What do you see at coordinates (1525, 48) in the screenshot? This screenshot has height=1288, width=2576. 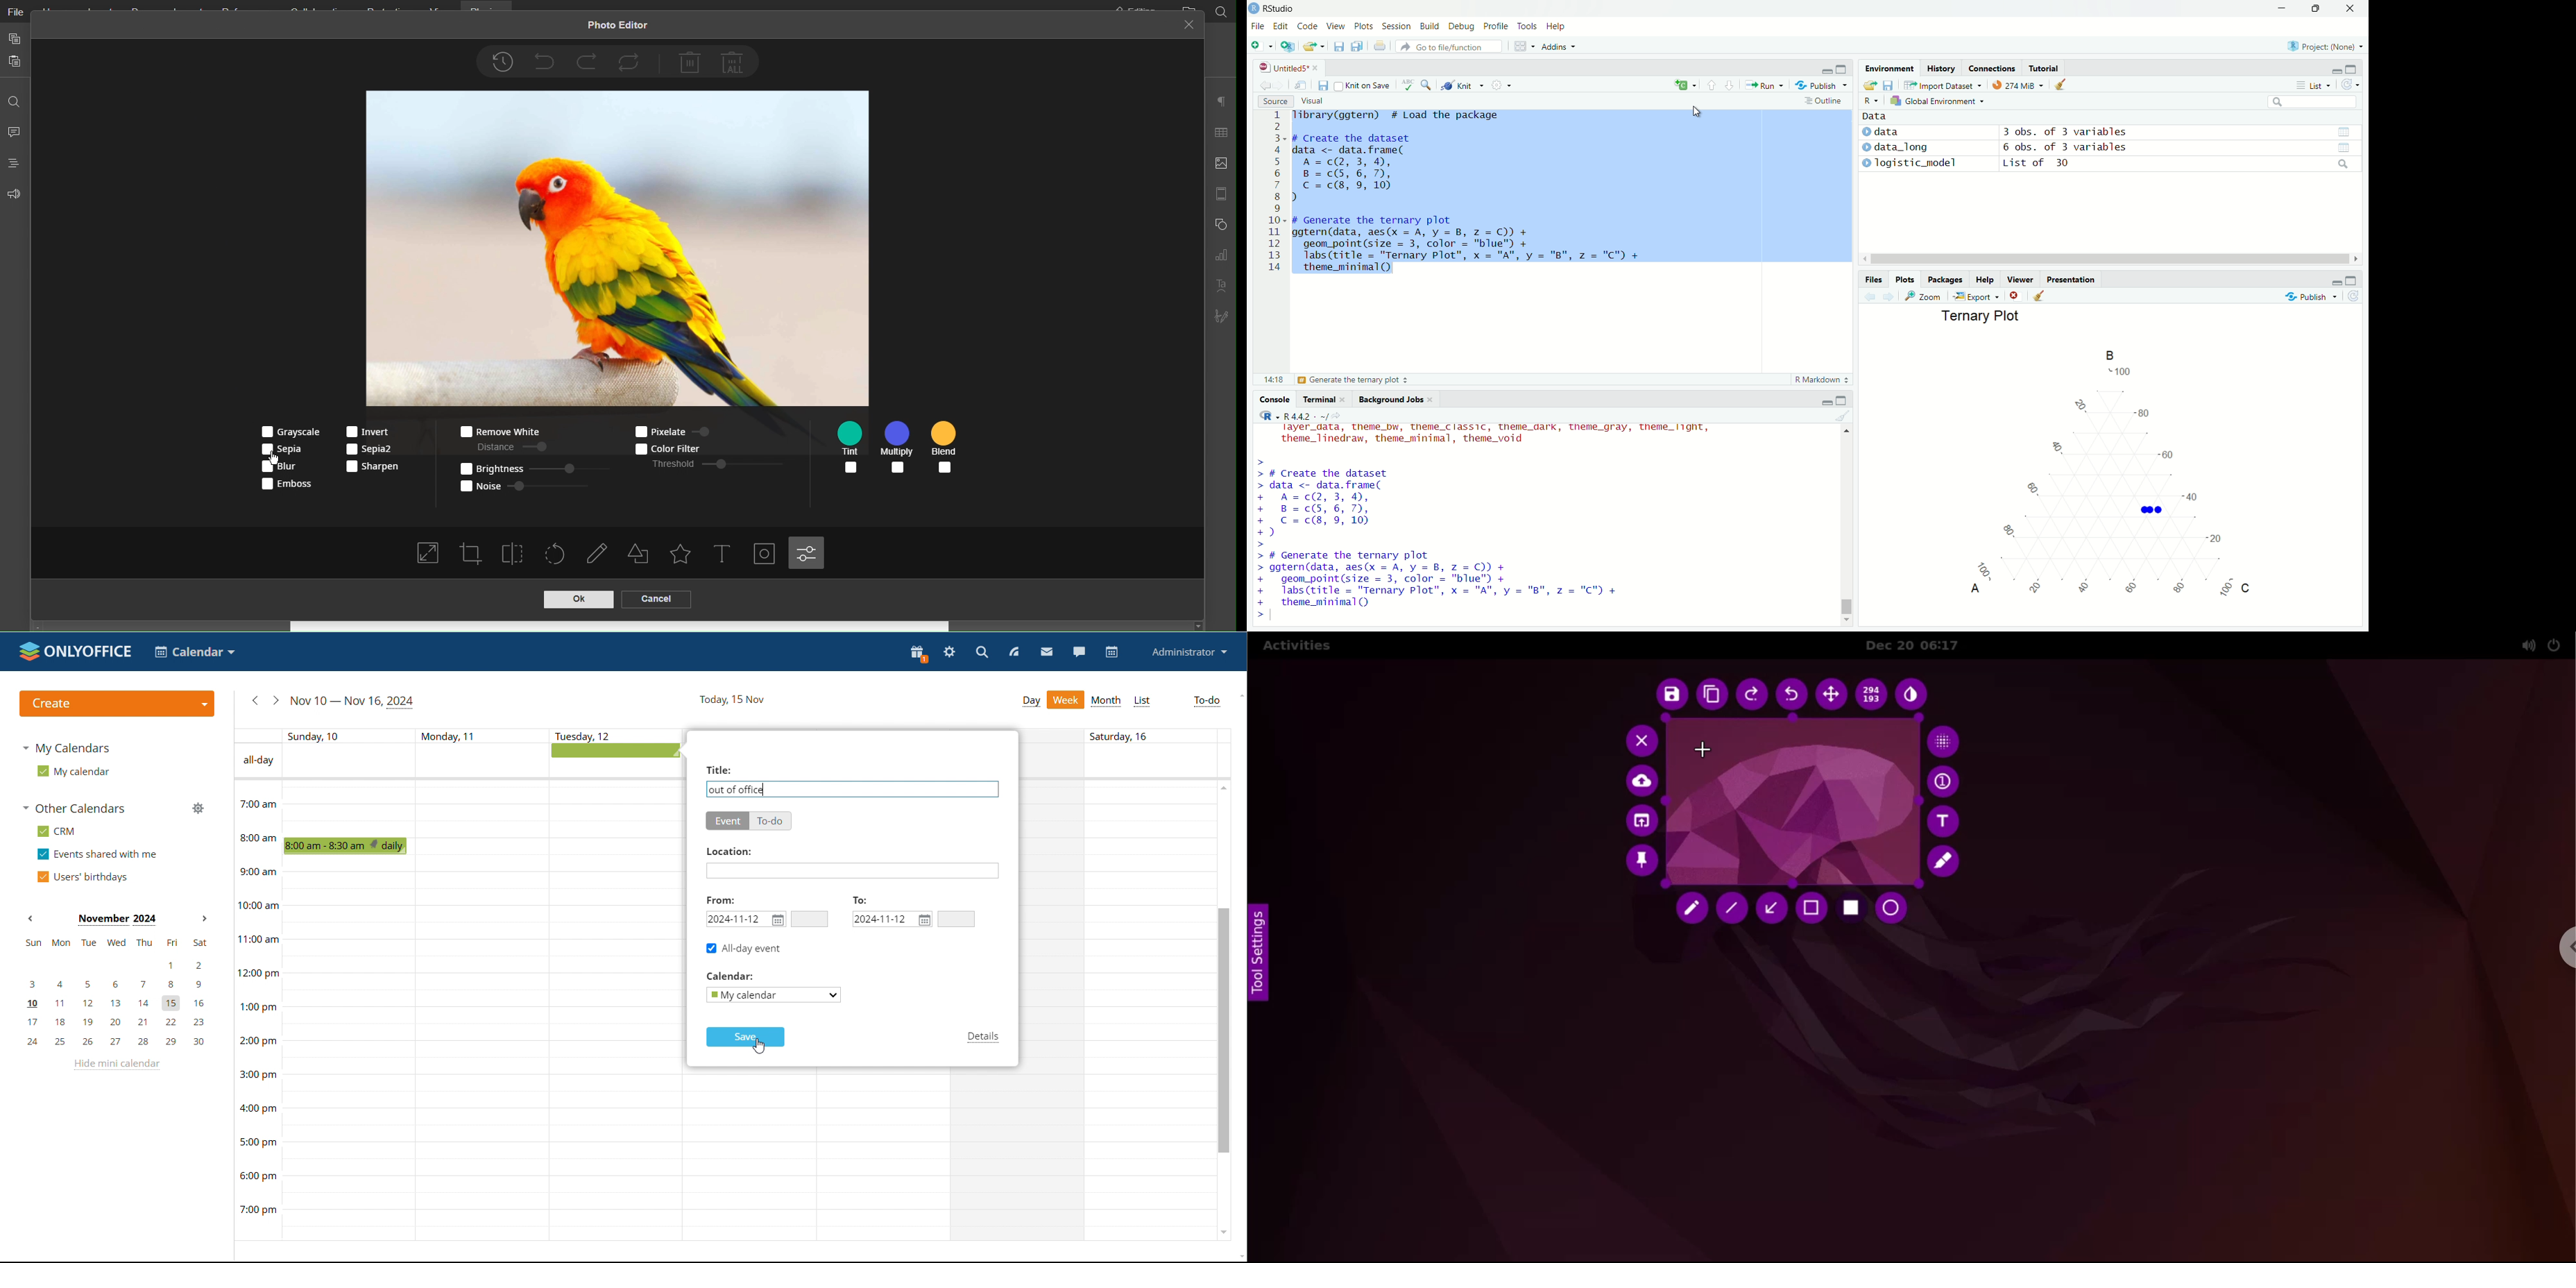 I see `grid` at bounding box center [1525, 48].